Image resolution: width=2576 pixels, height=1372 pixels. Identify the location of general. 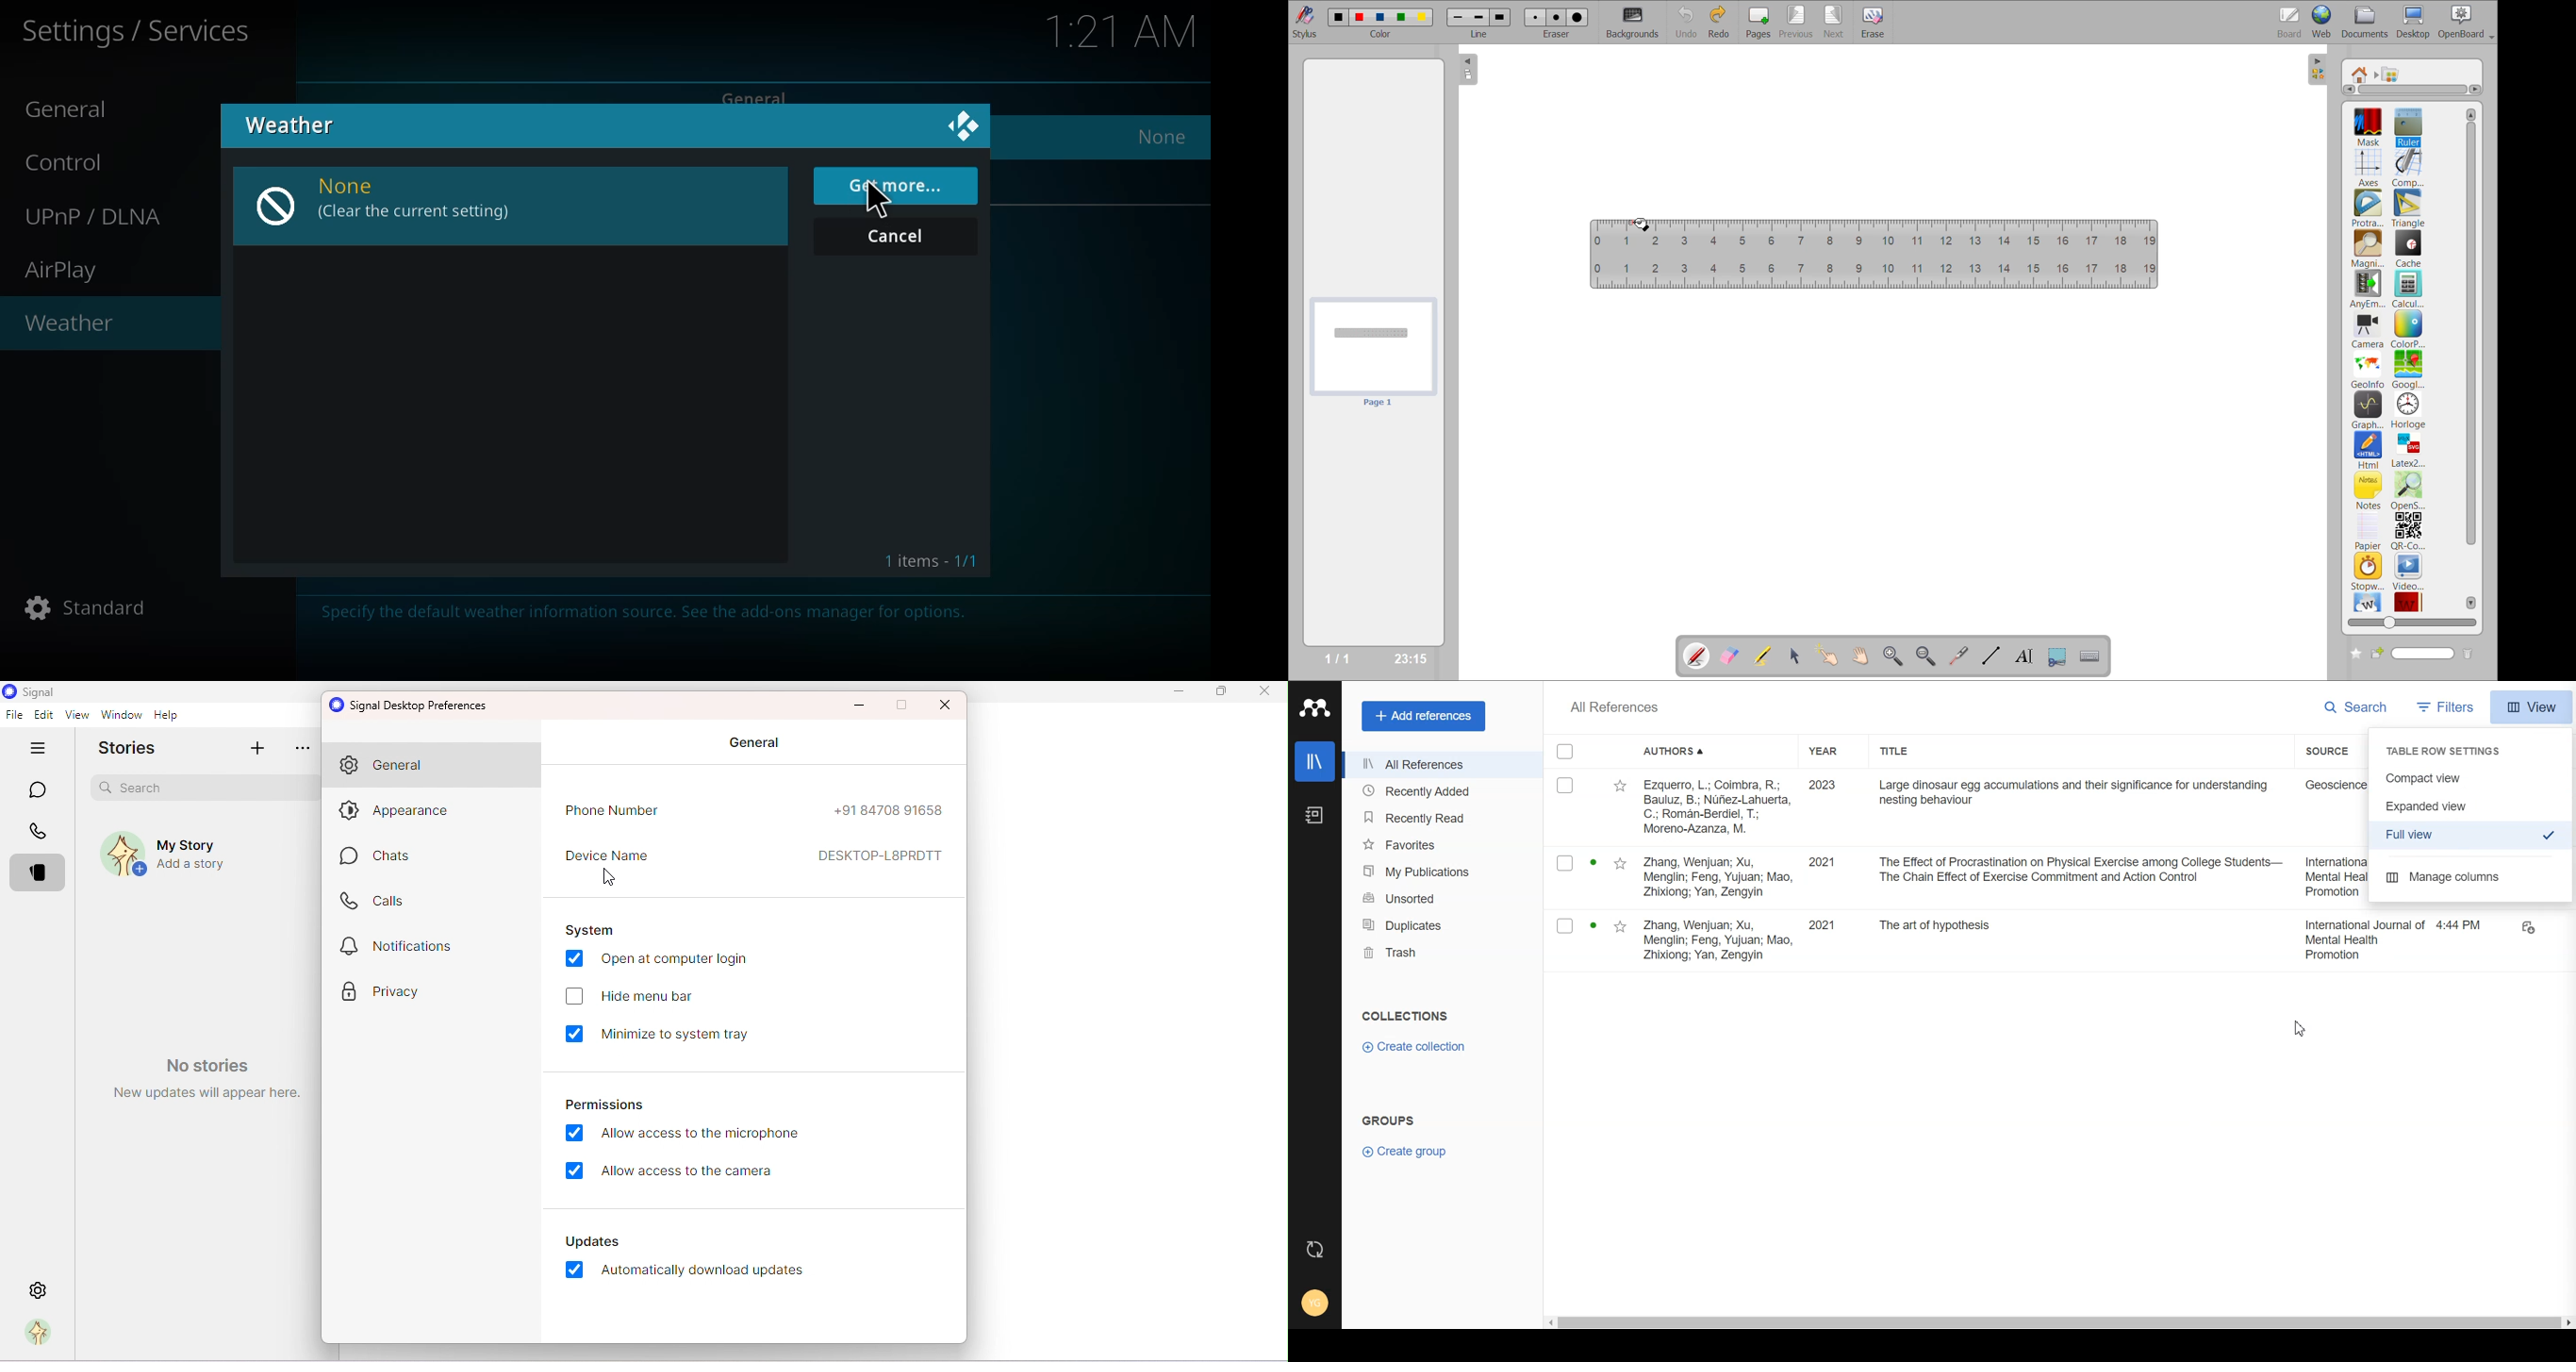
(74, 110).